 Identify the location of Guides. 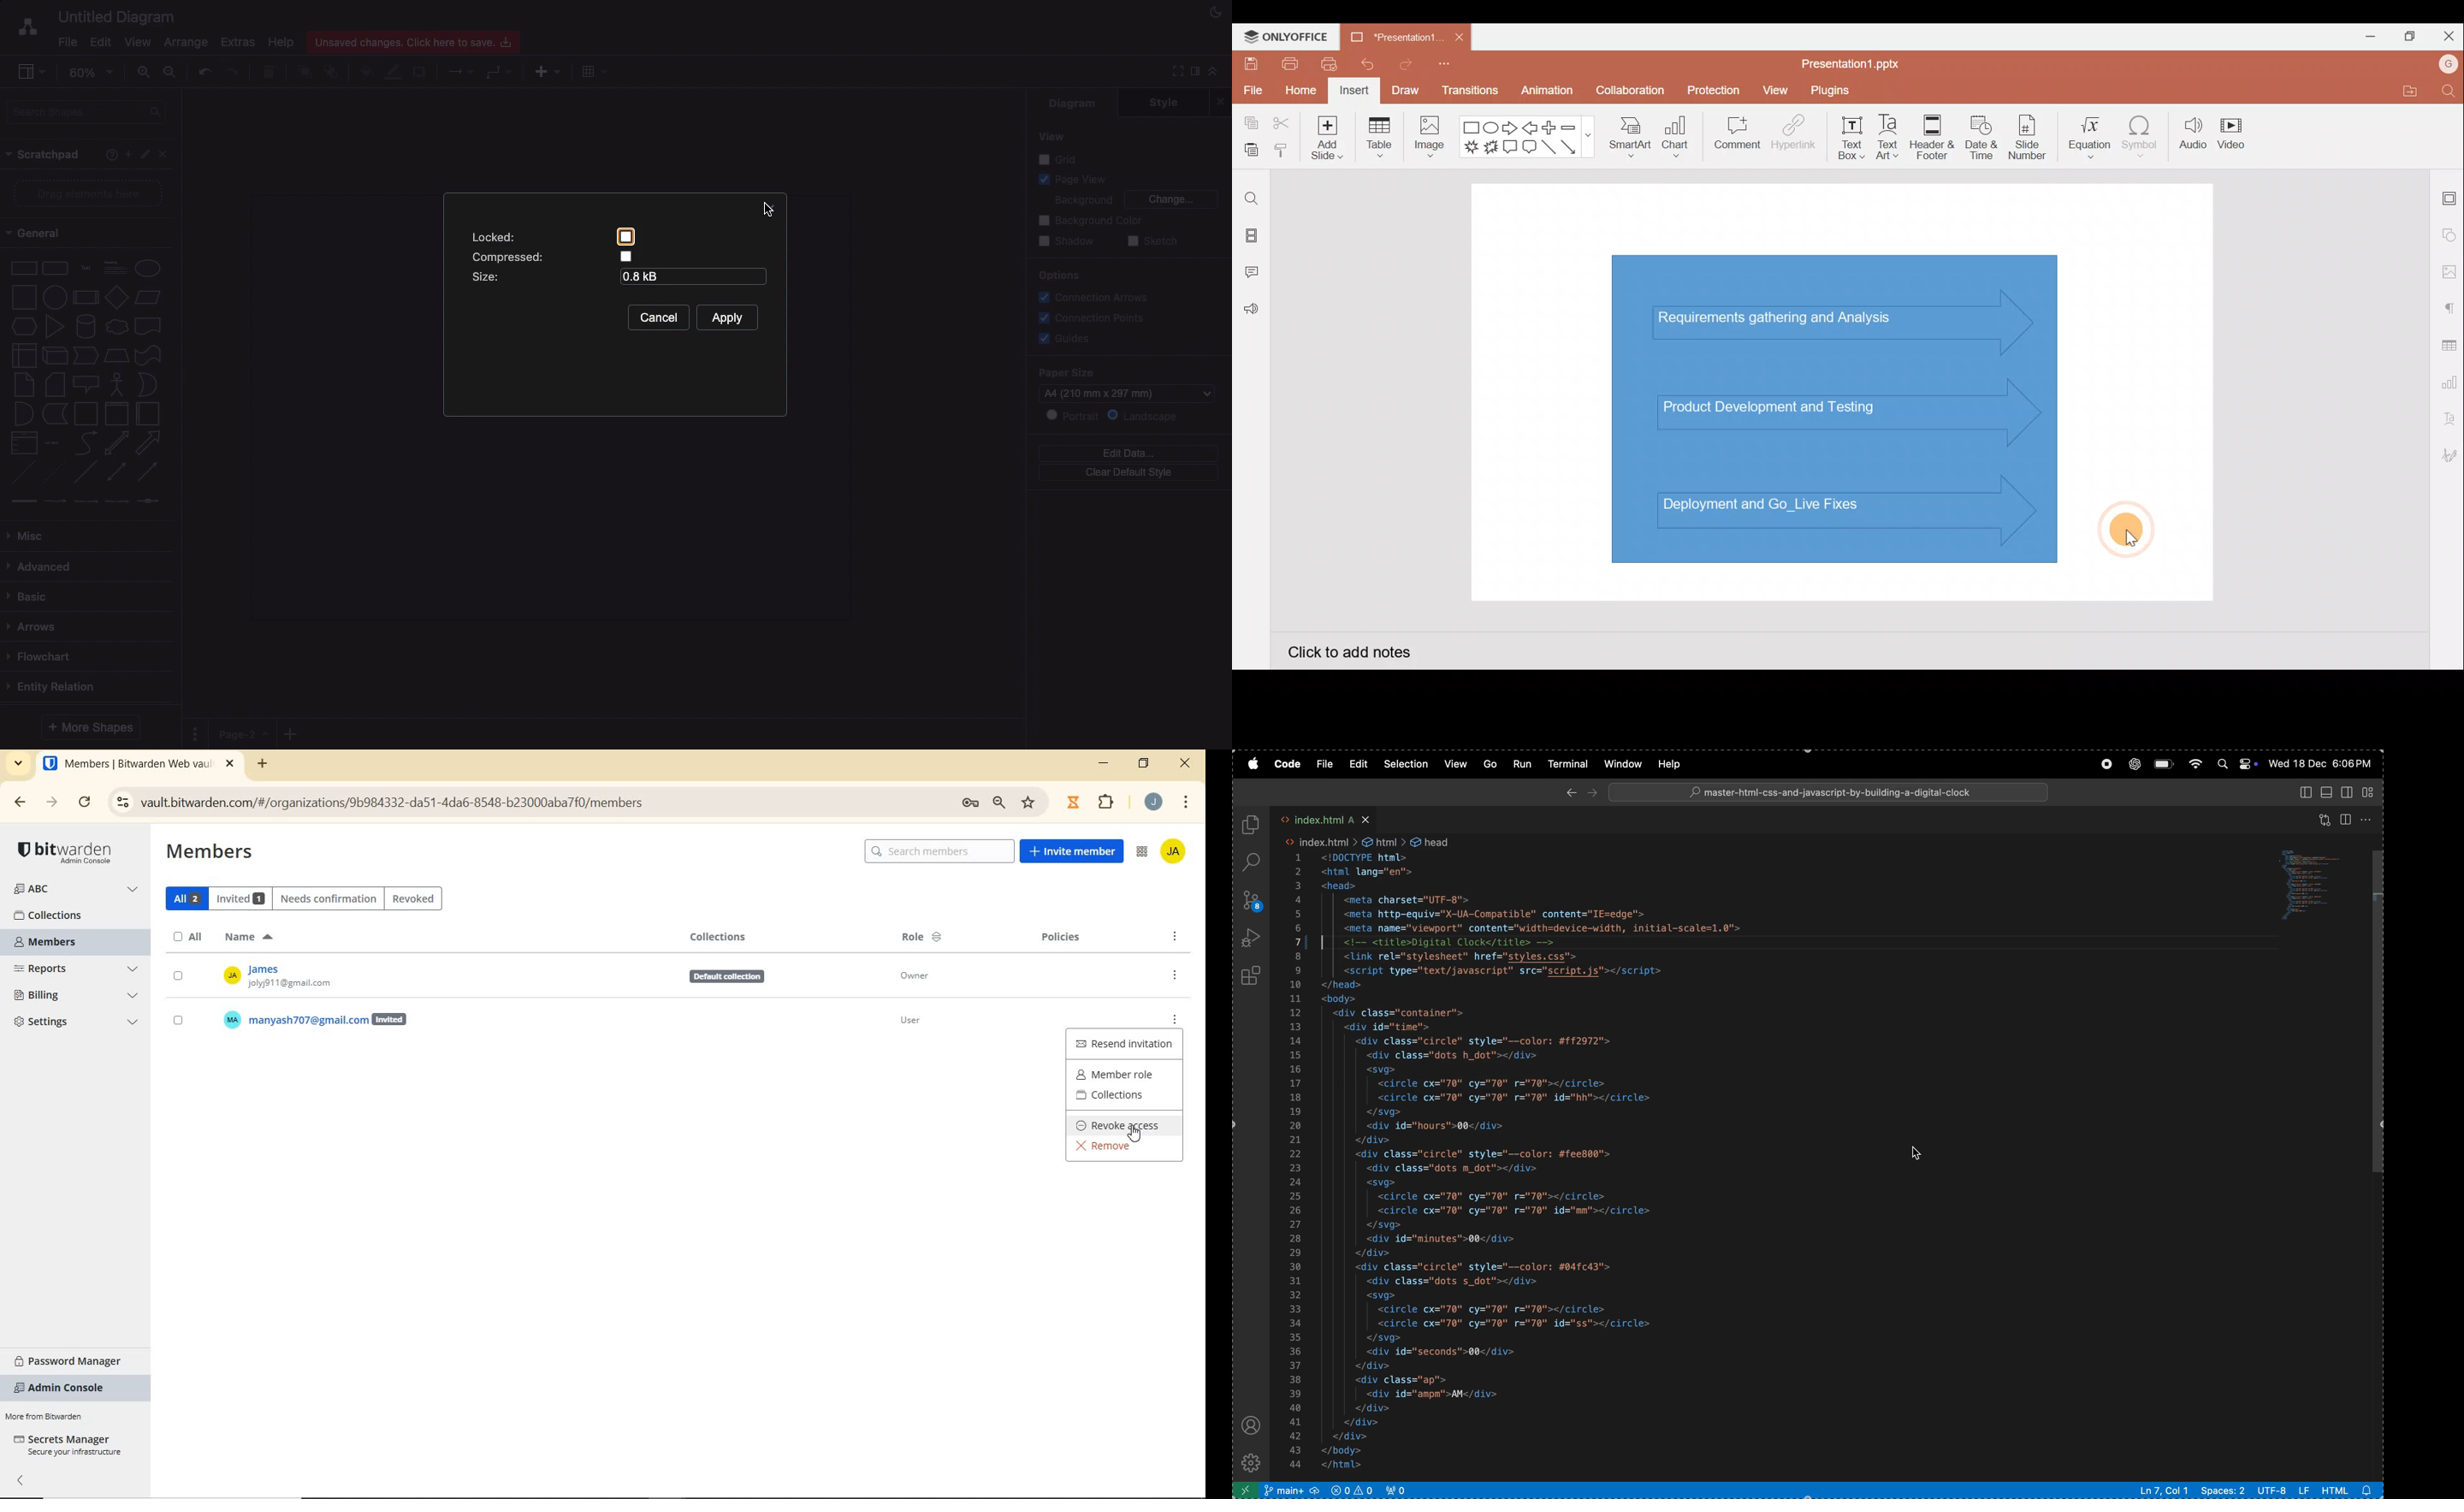
(1063, 337).